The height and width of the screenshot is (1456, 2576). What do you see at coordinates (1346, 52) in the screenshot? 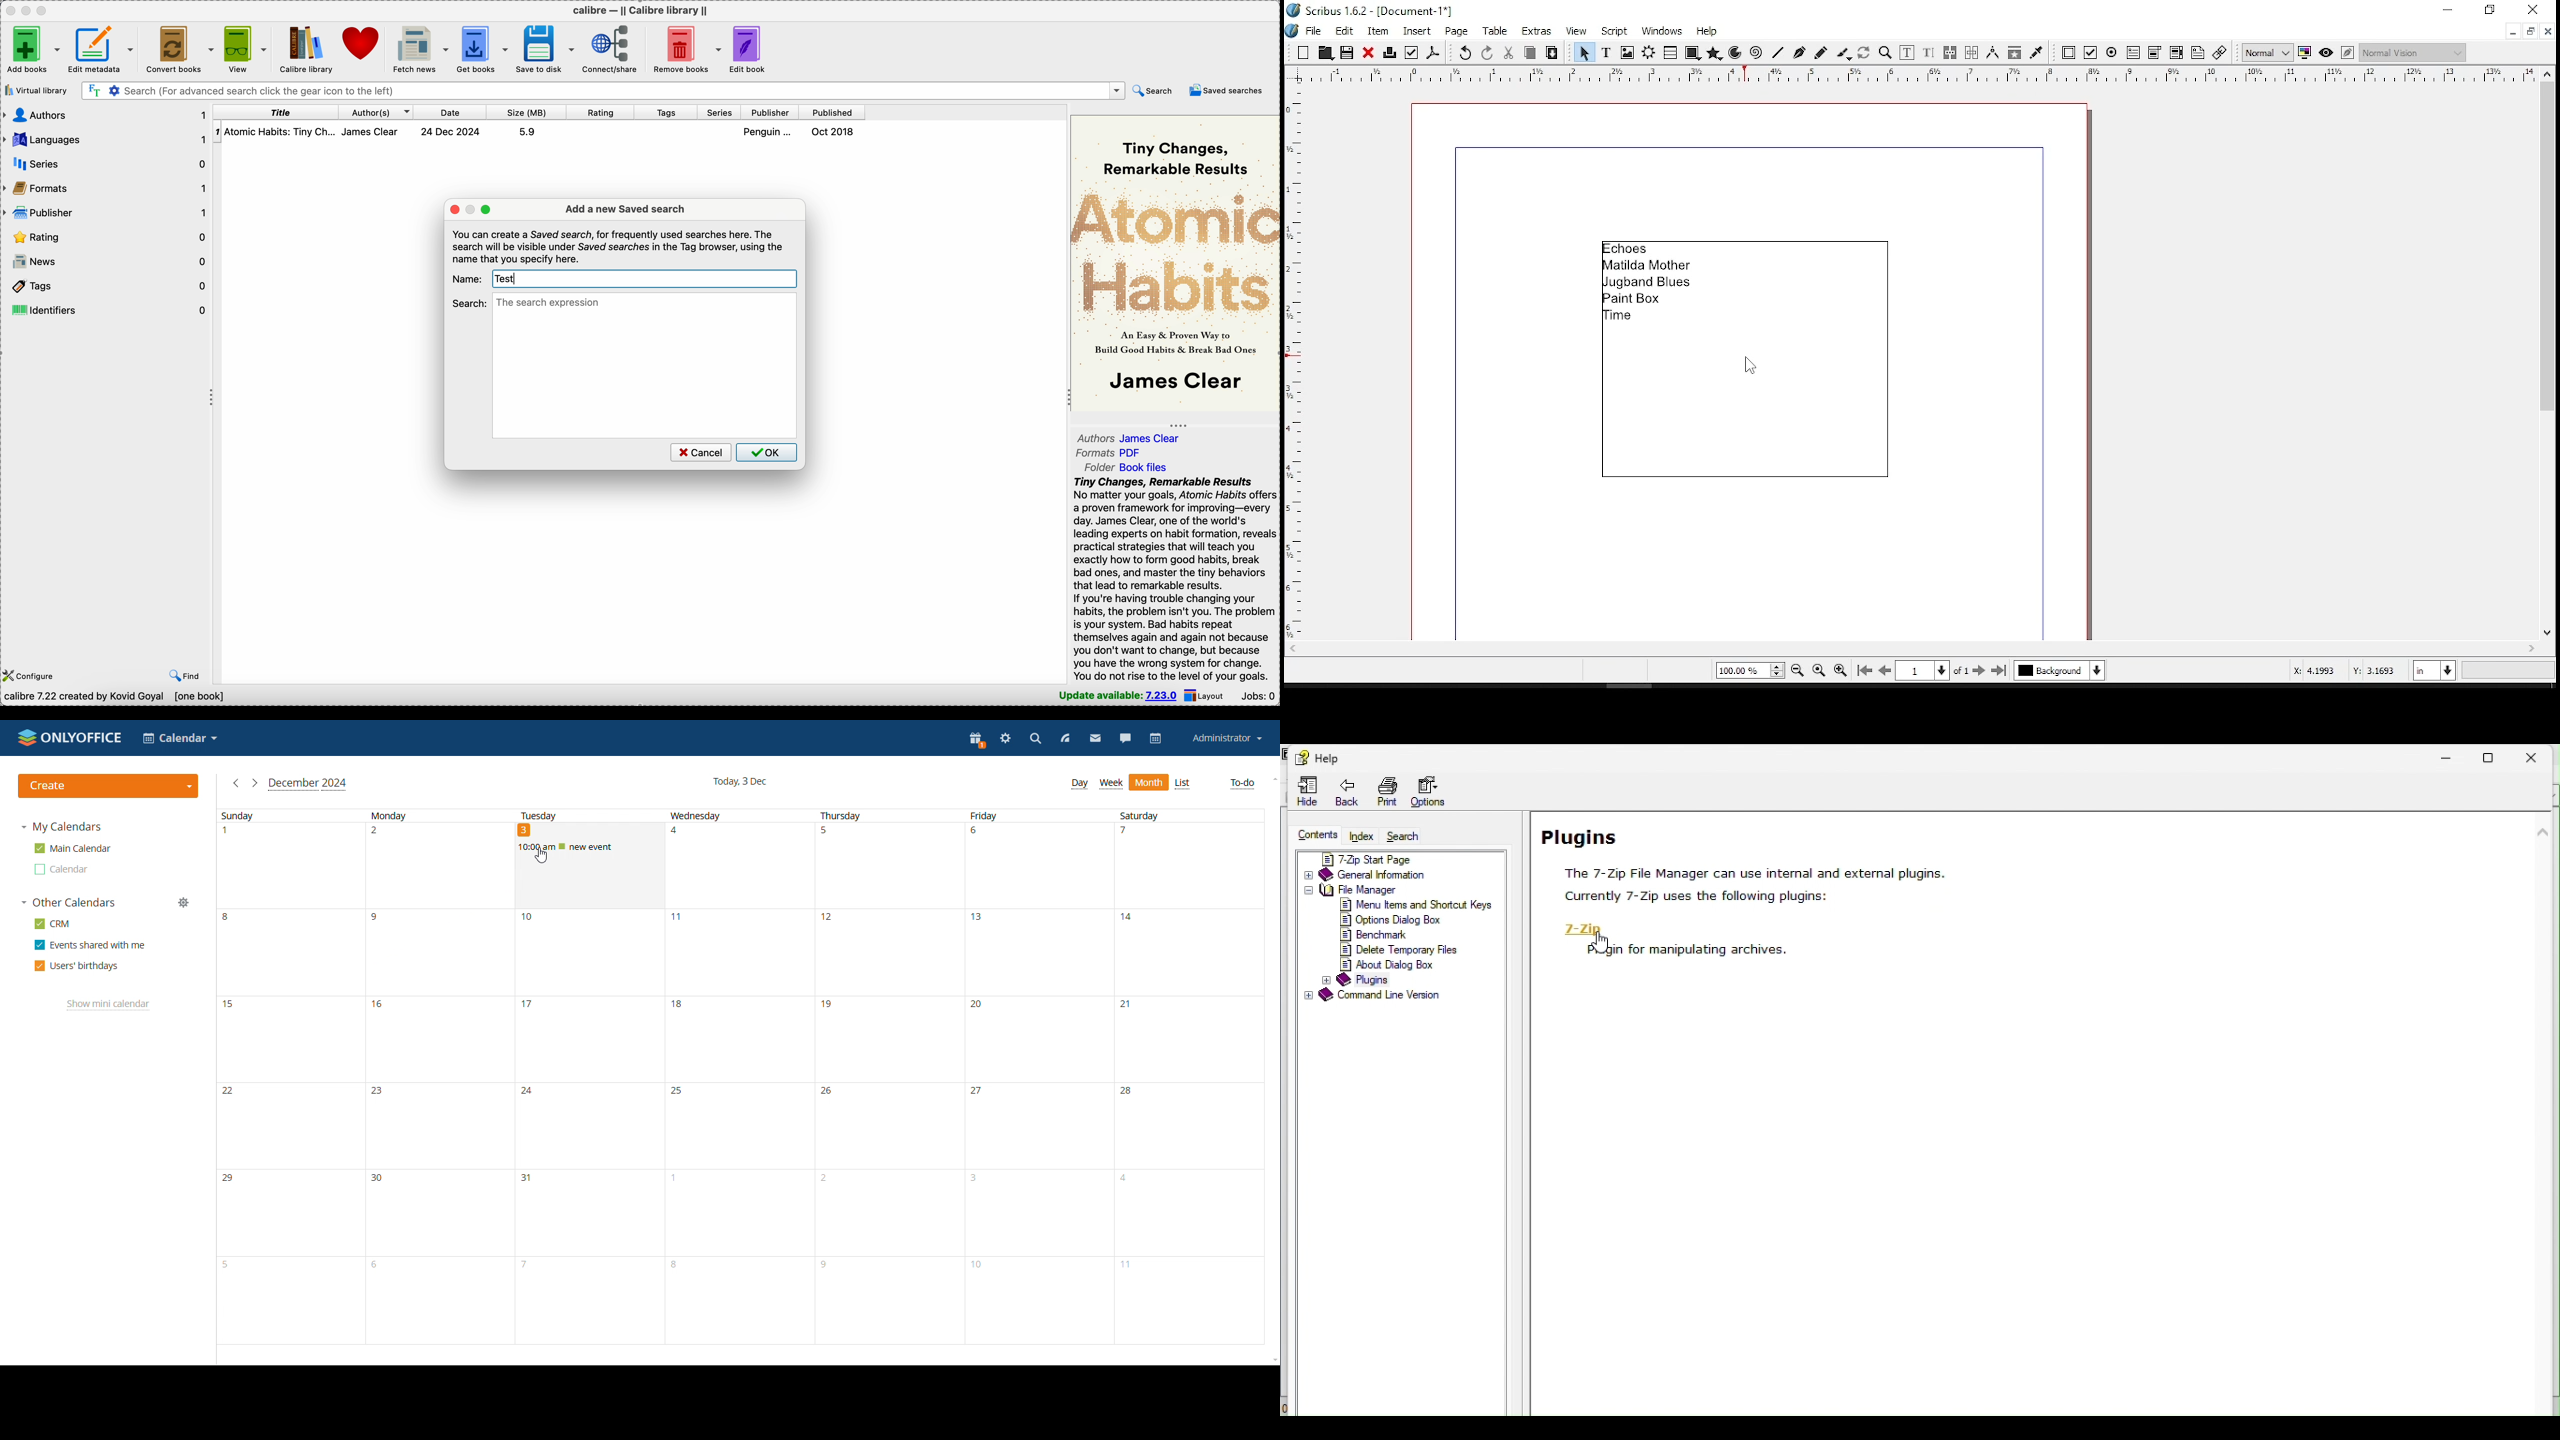
I see `save` at bounding box center [1346, 52].